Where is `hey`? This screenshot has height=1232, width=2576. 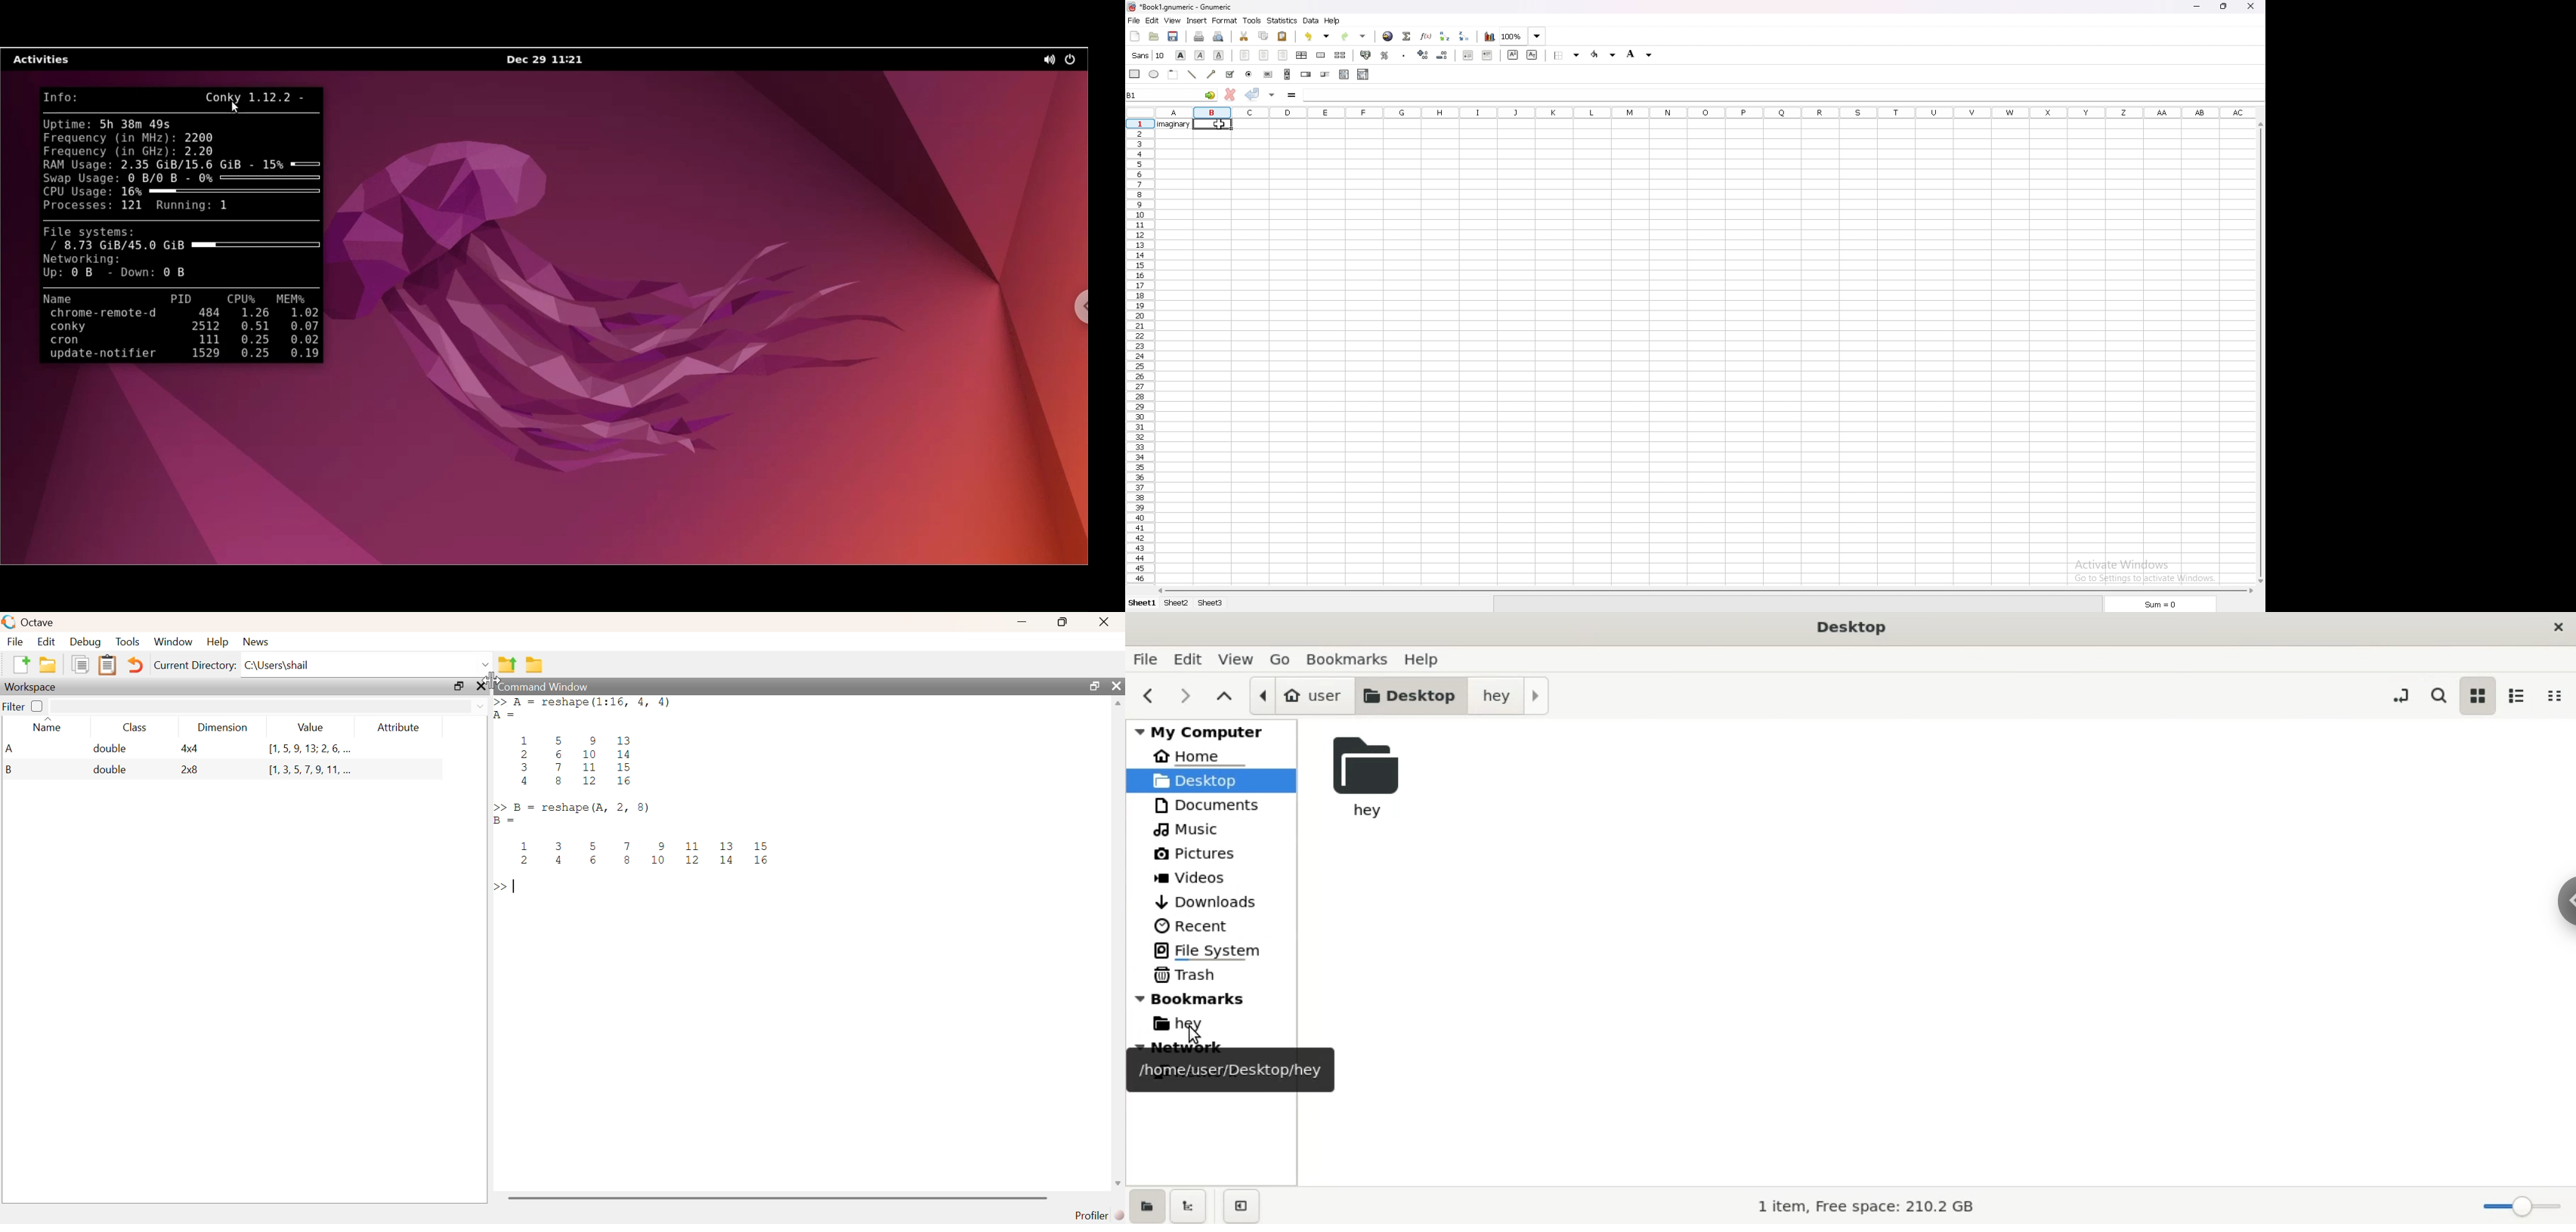 hey is located at coordinates (1518, 694).